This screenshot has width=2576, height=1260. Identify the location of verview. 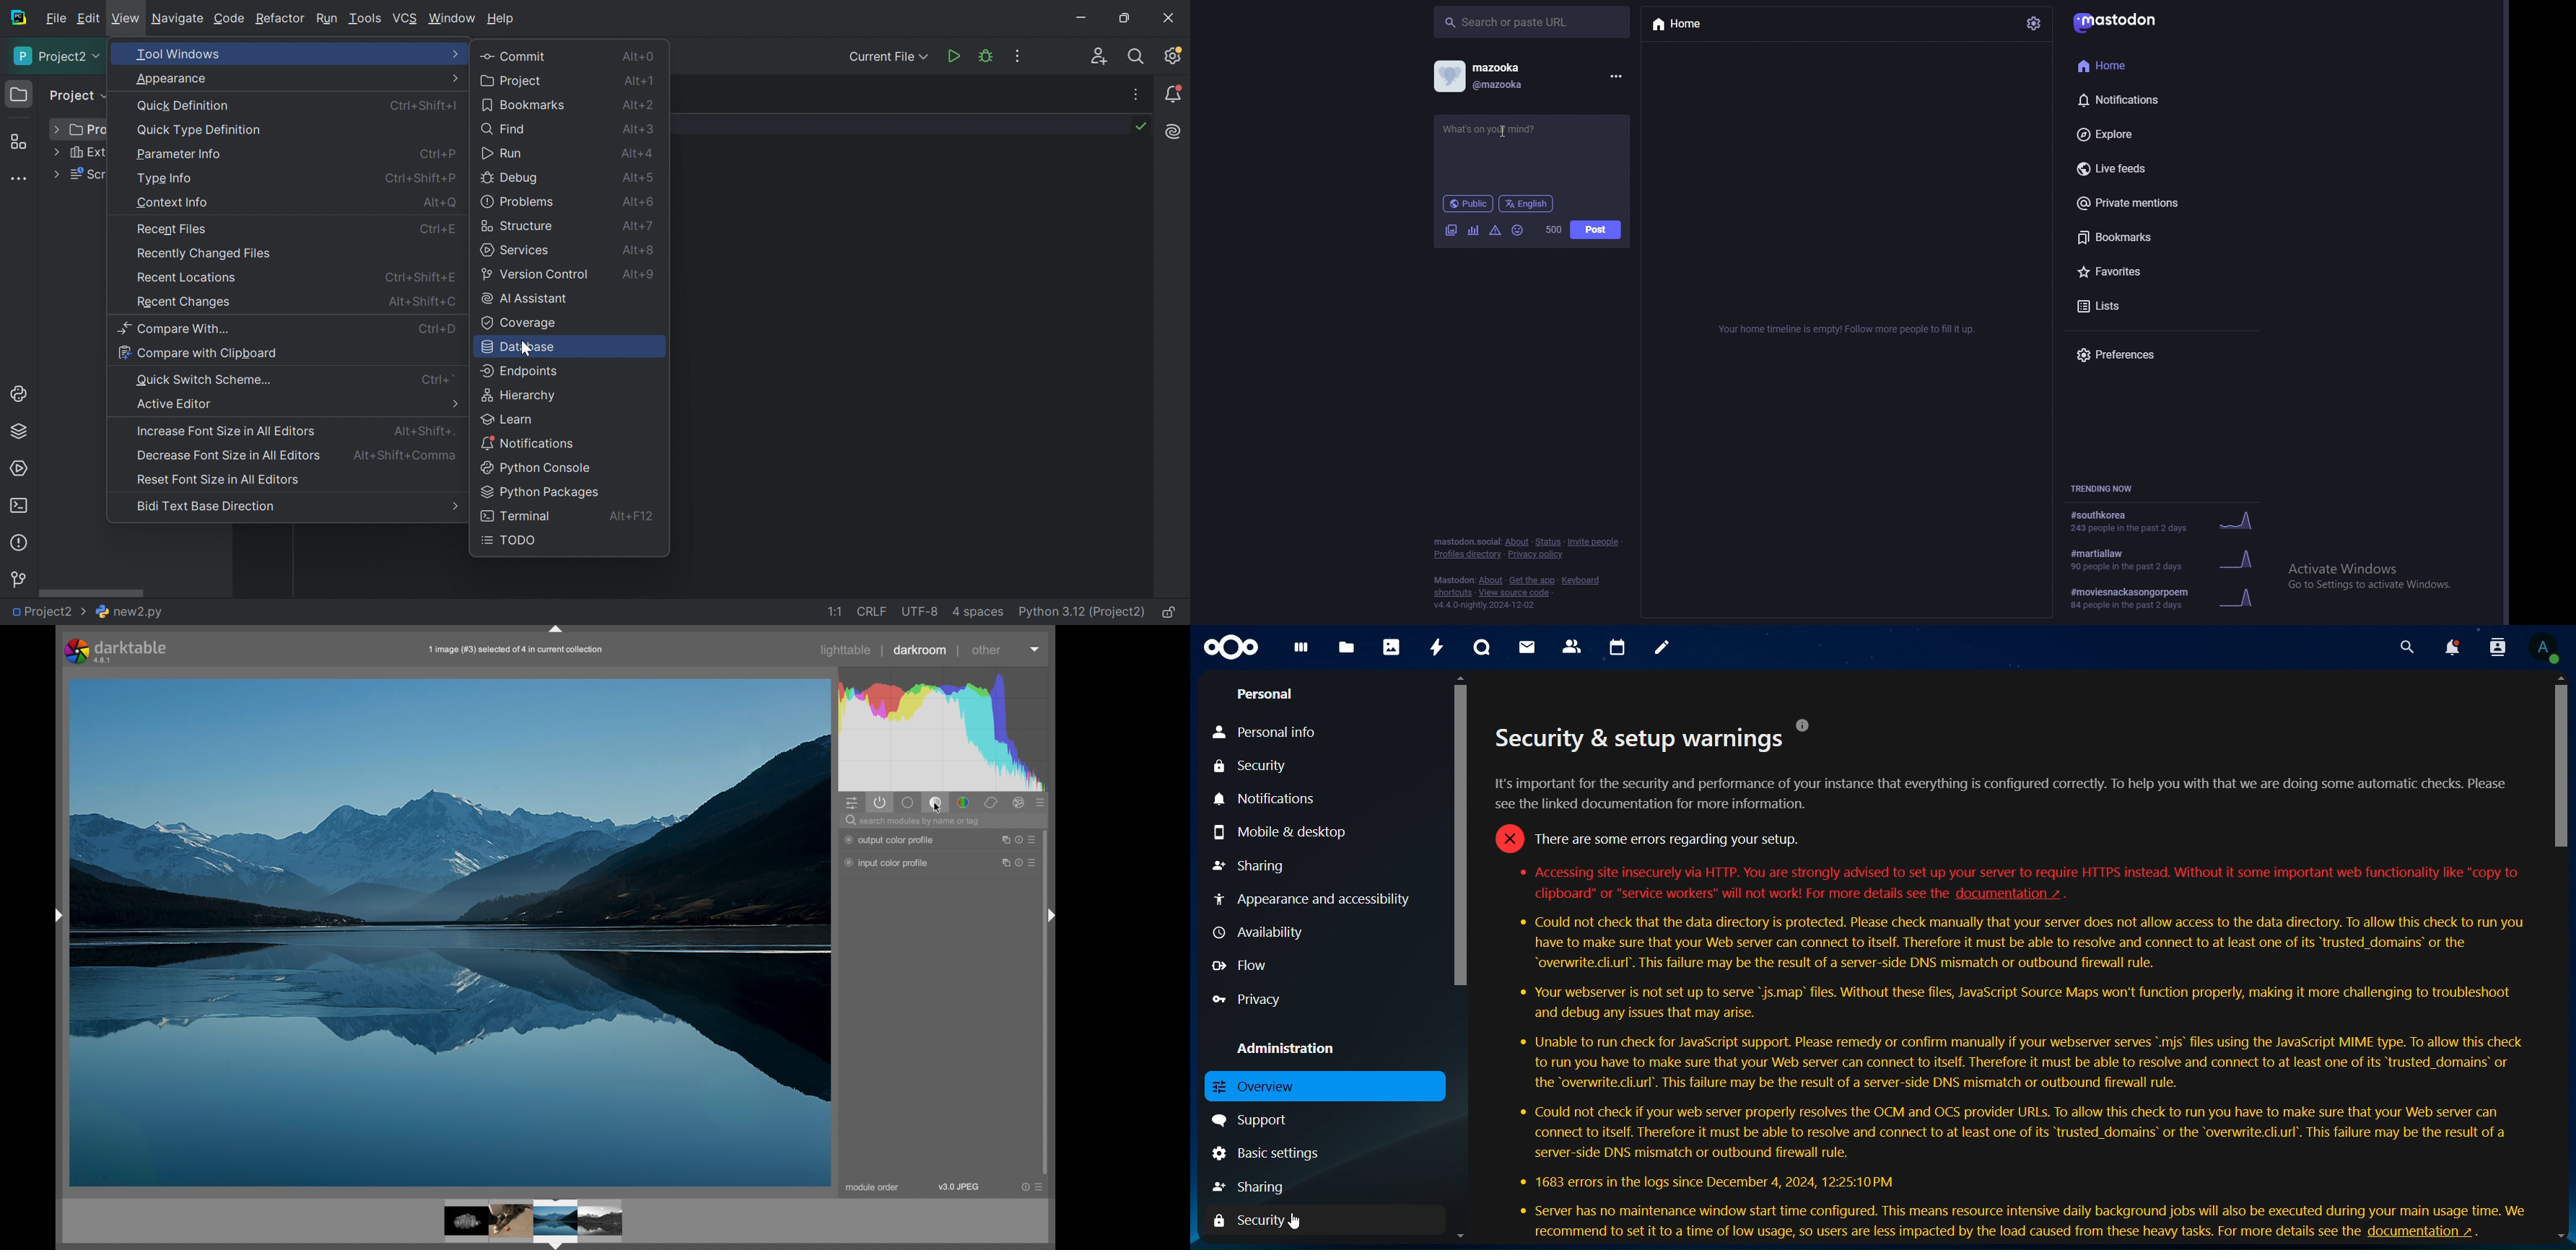
(1260, 1087).